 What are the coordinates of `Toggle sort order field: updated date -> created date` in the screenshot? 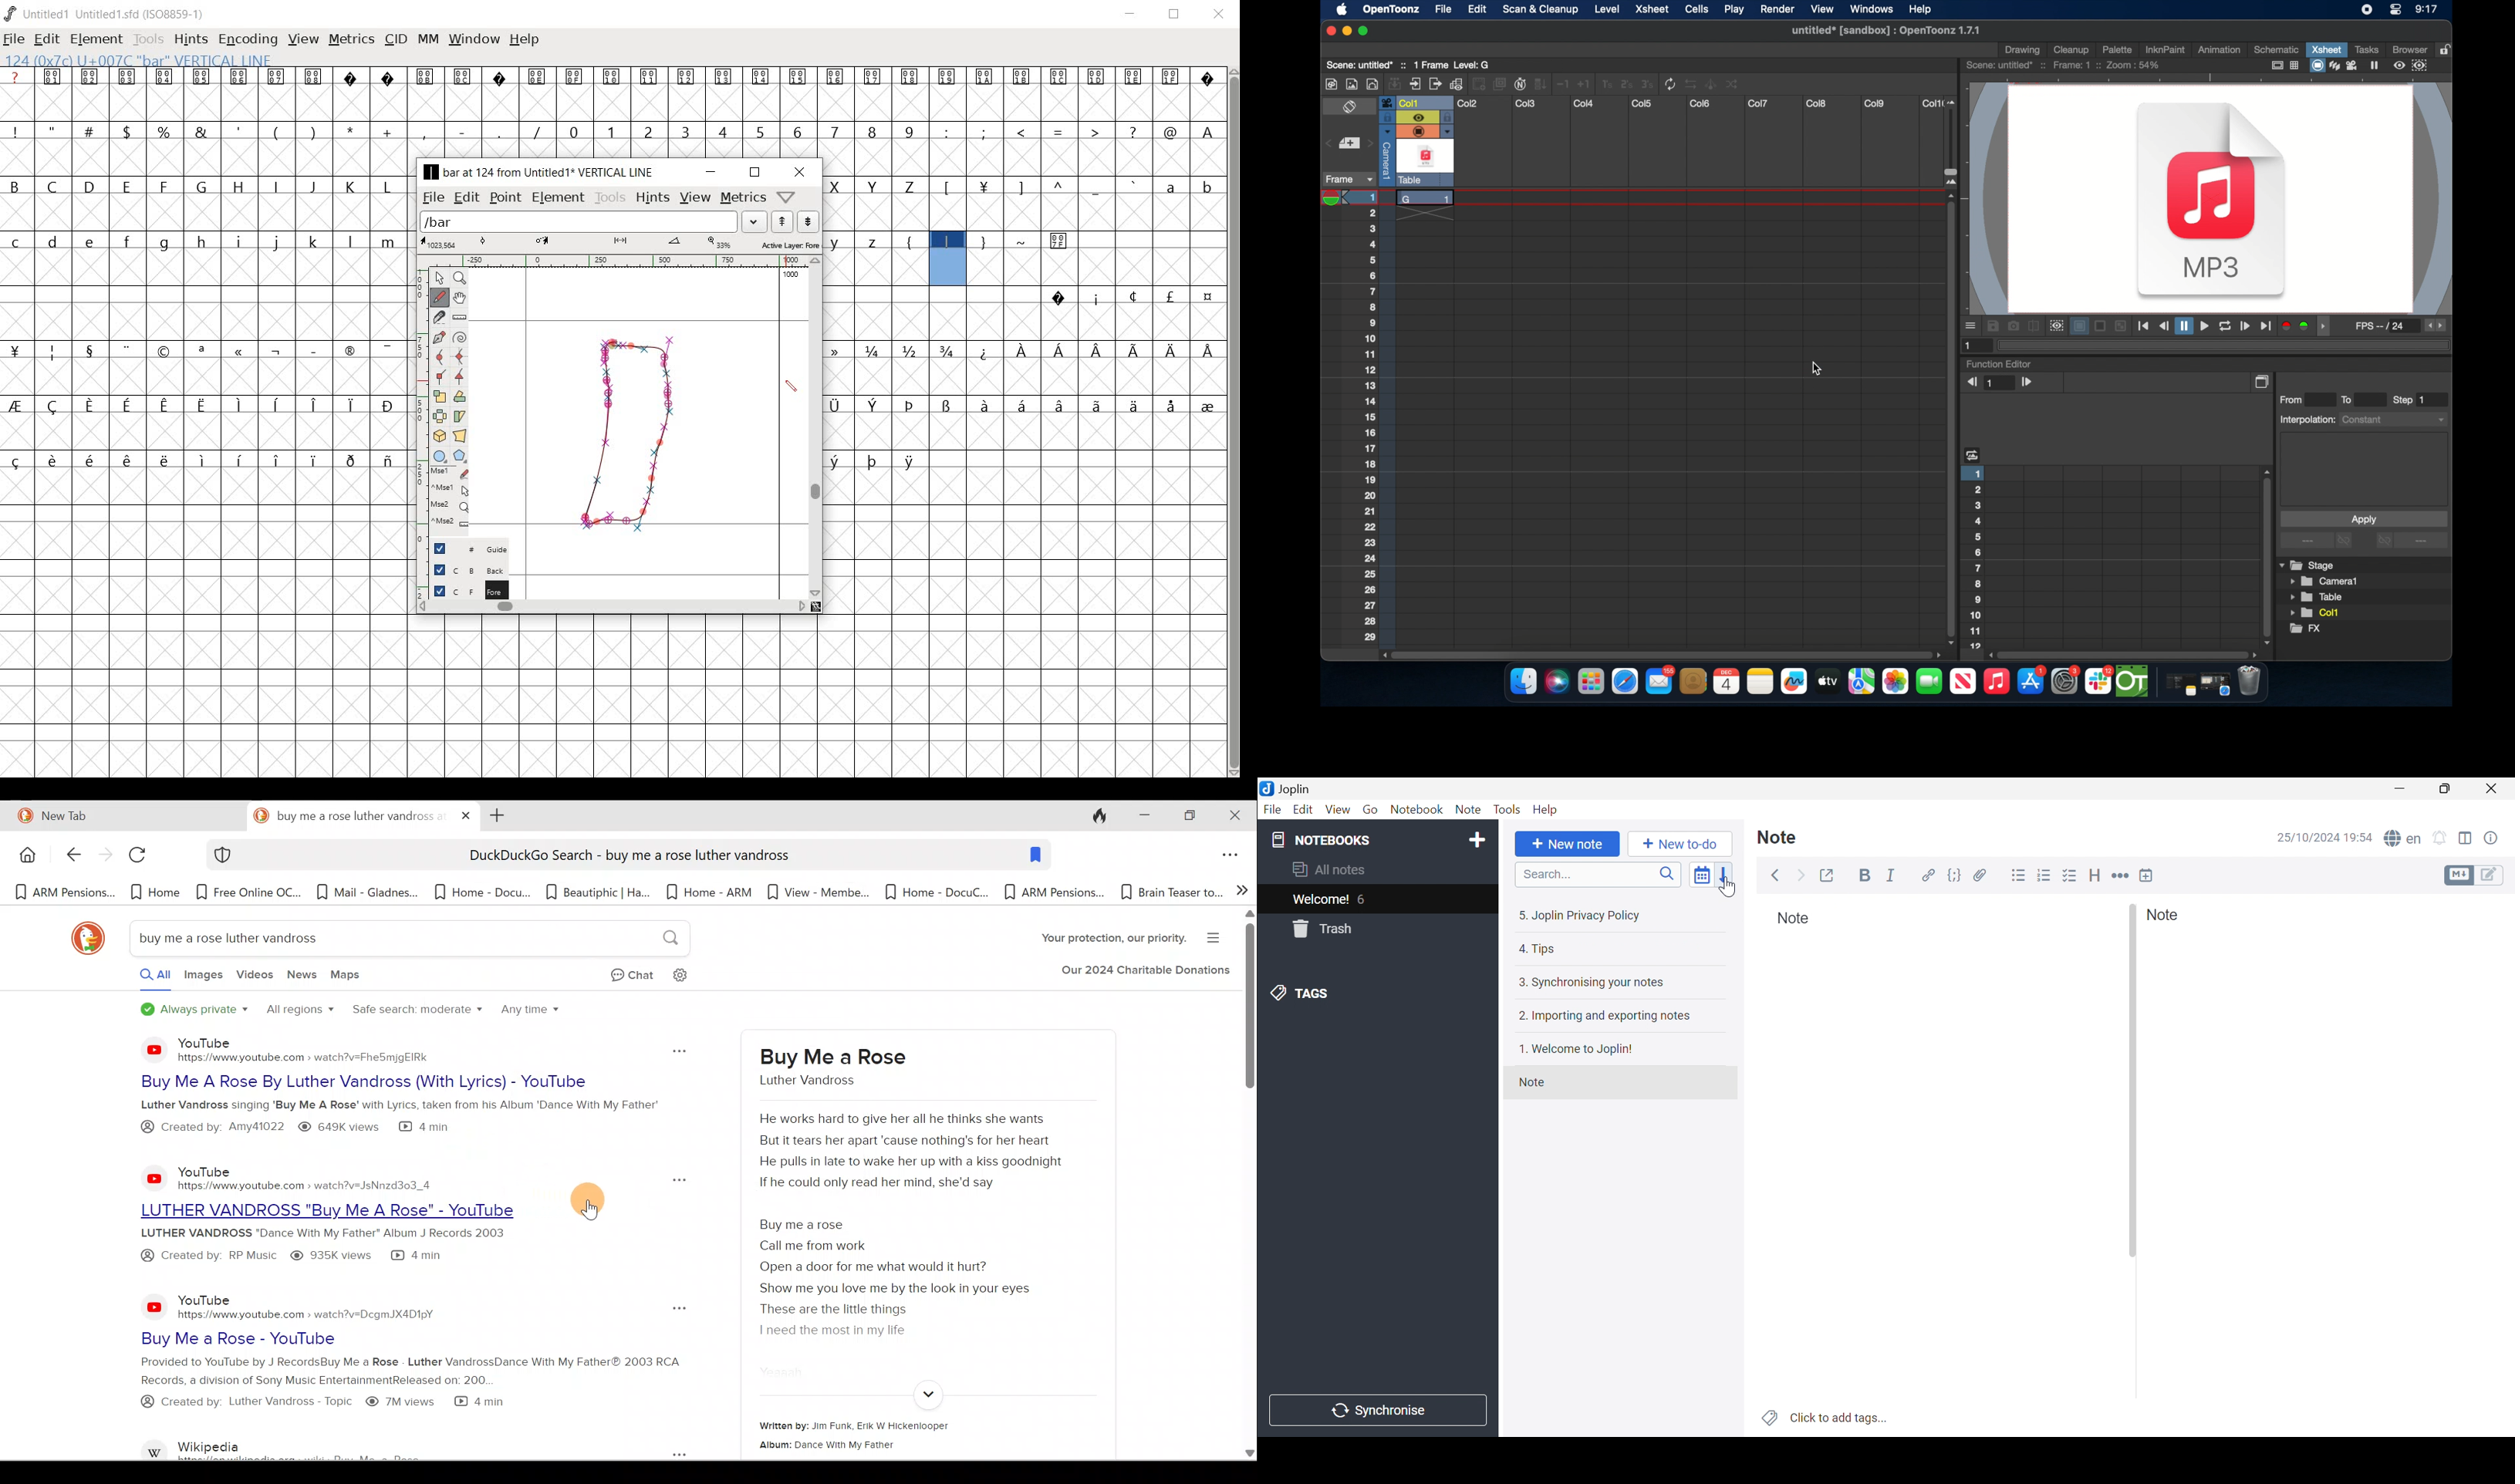 It's located at (1702, 878).